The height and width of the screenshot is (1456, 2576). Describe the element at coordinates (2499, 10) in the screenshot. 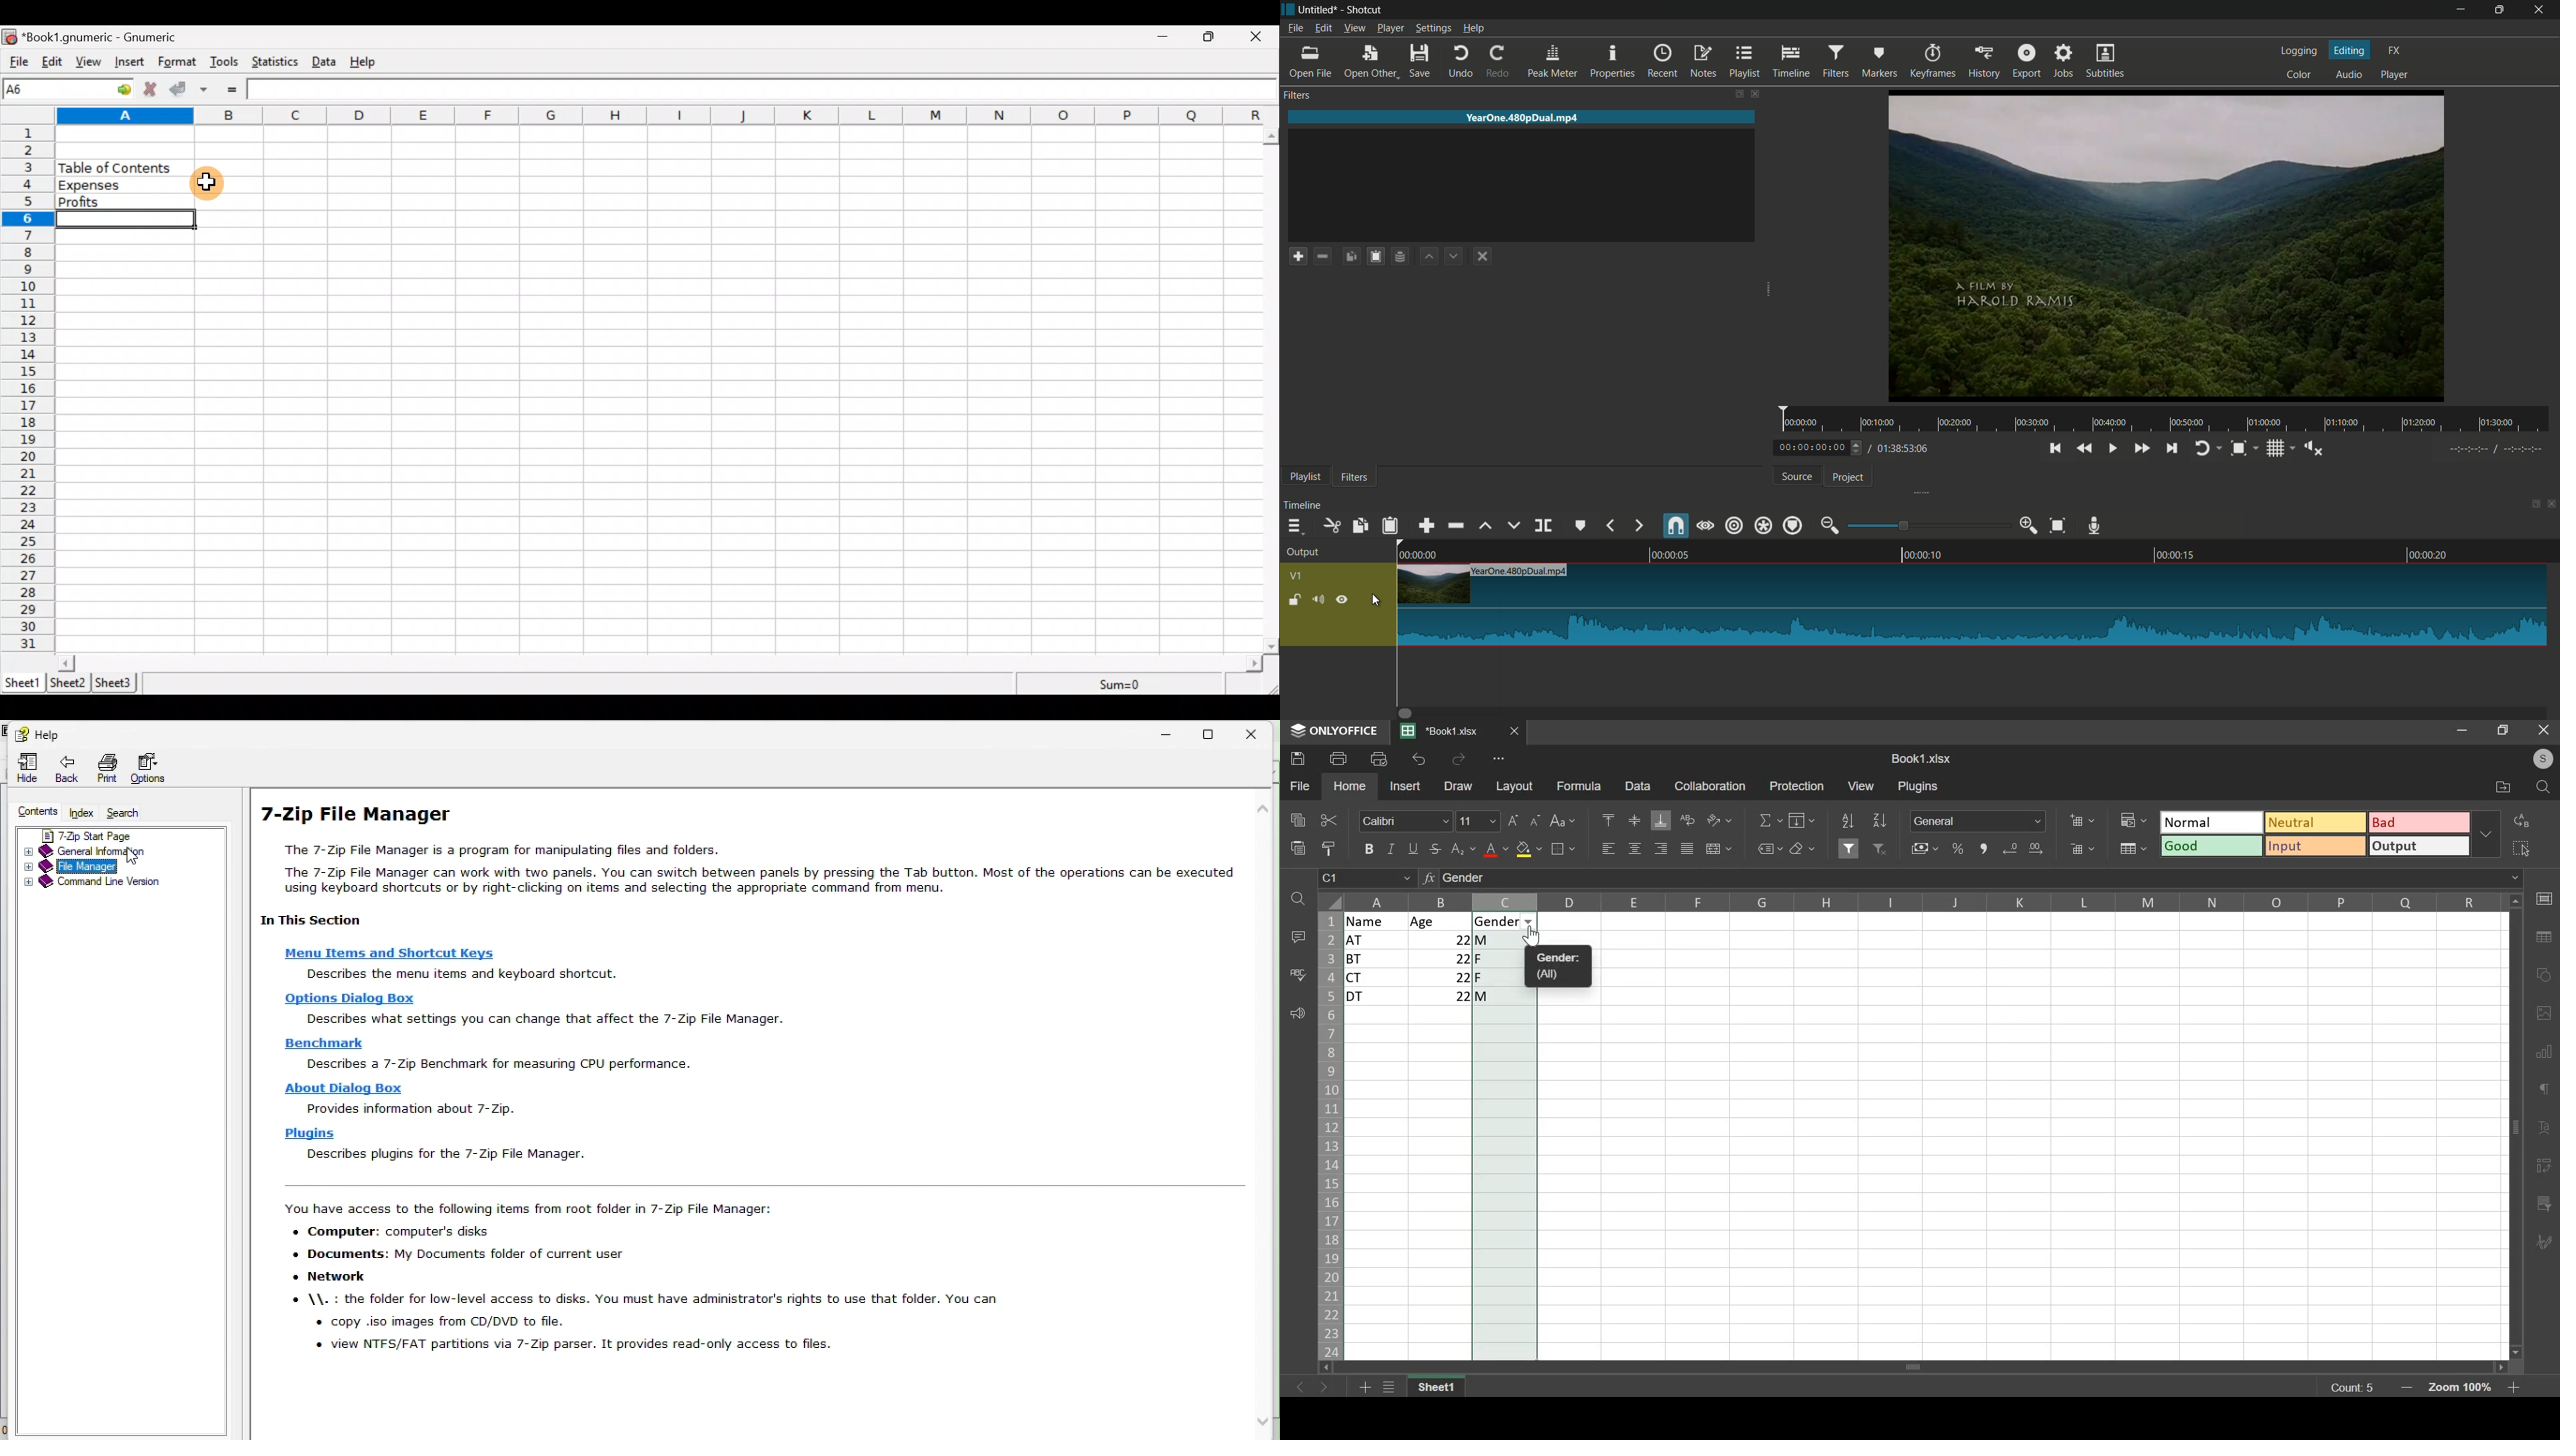

I see `maximize` at that location.